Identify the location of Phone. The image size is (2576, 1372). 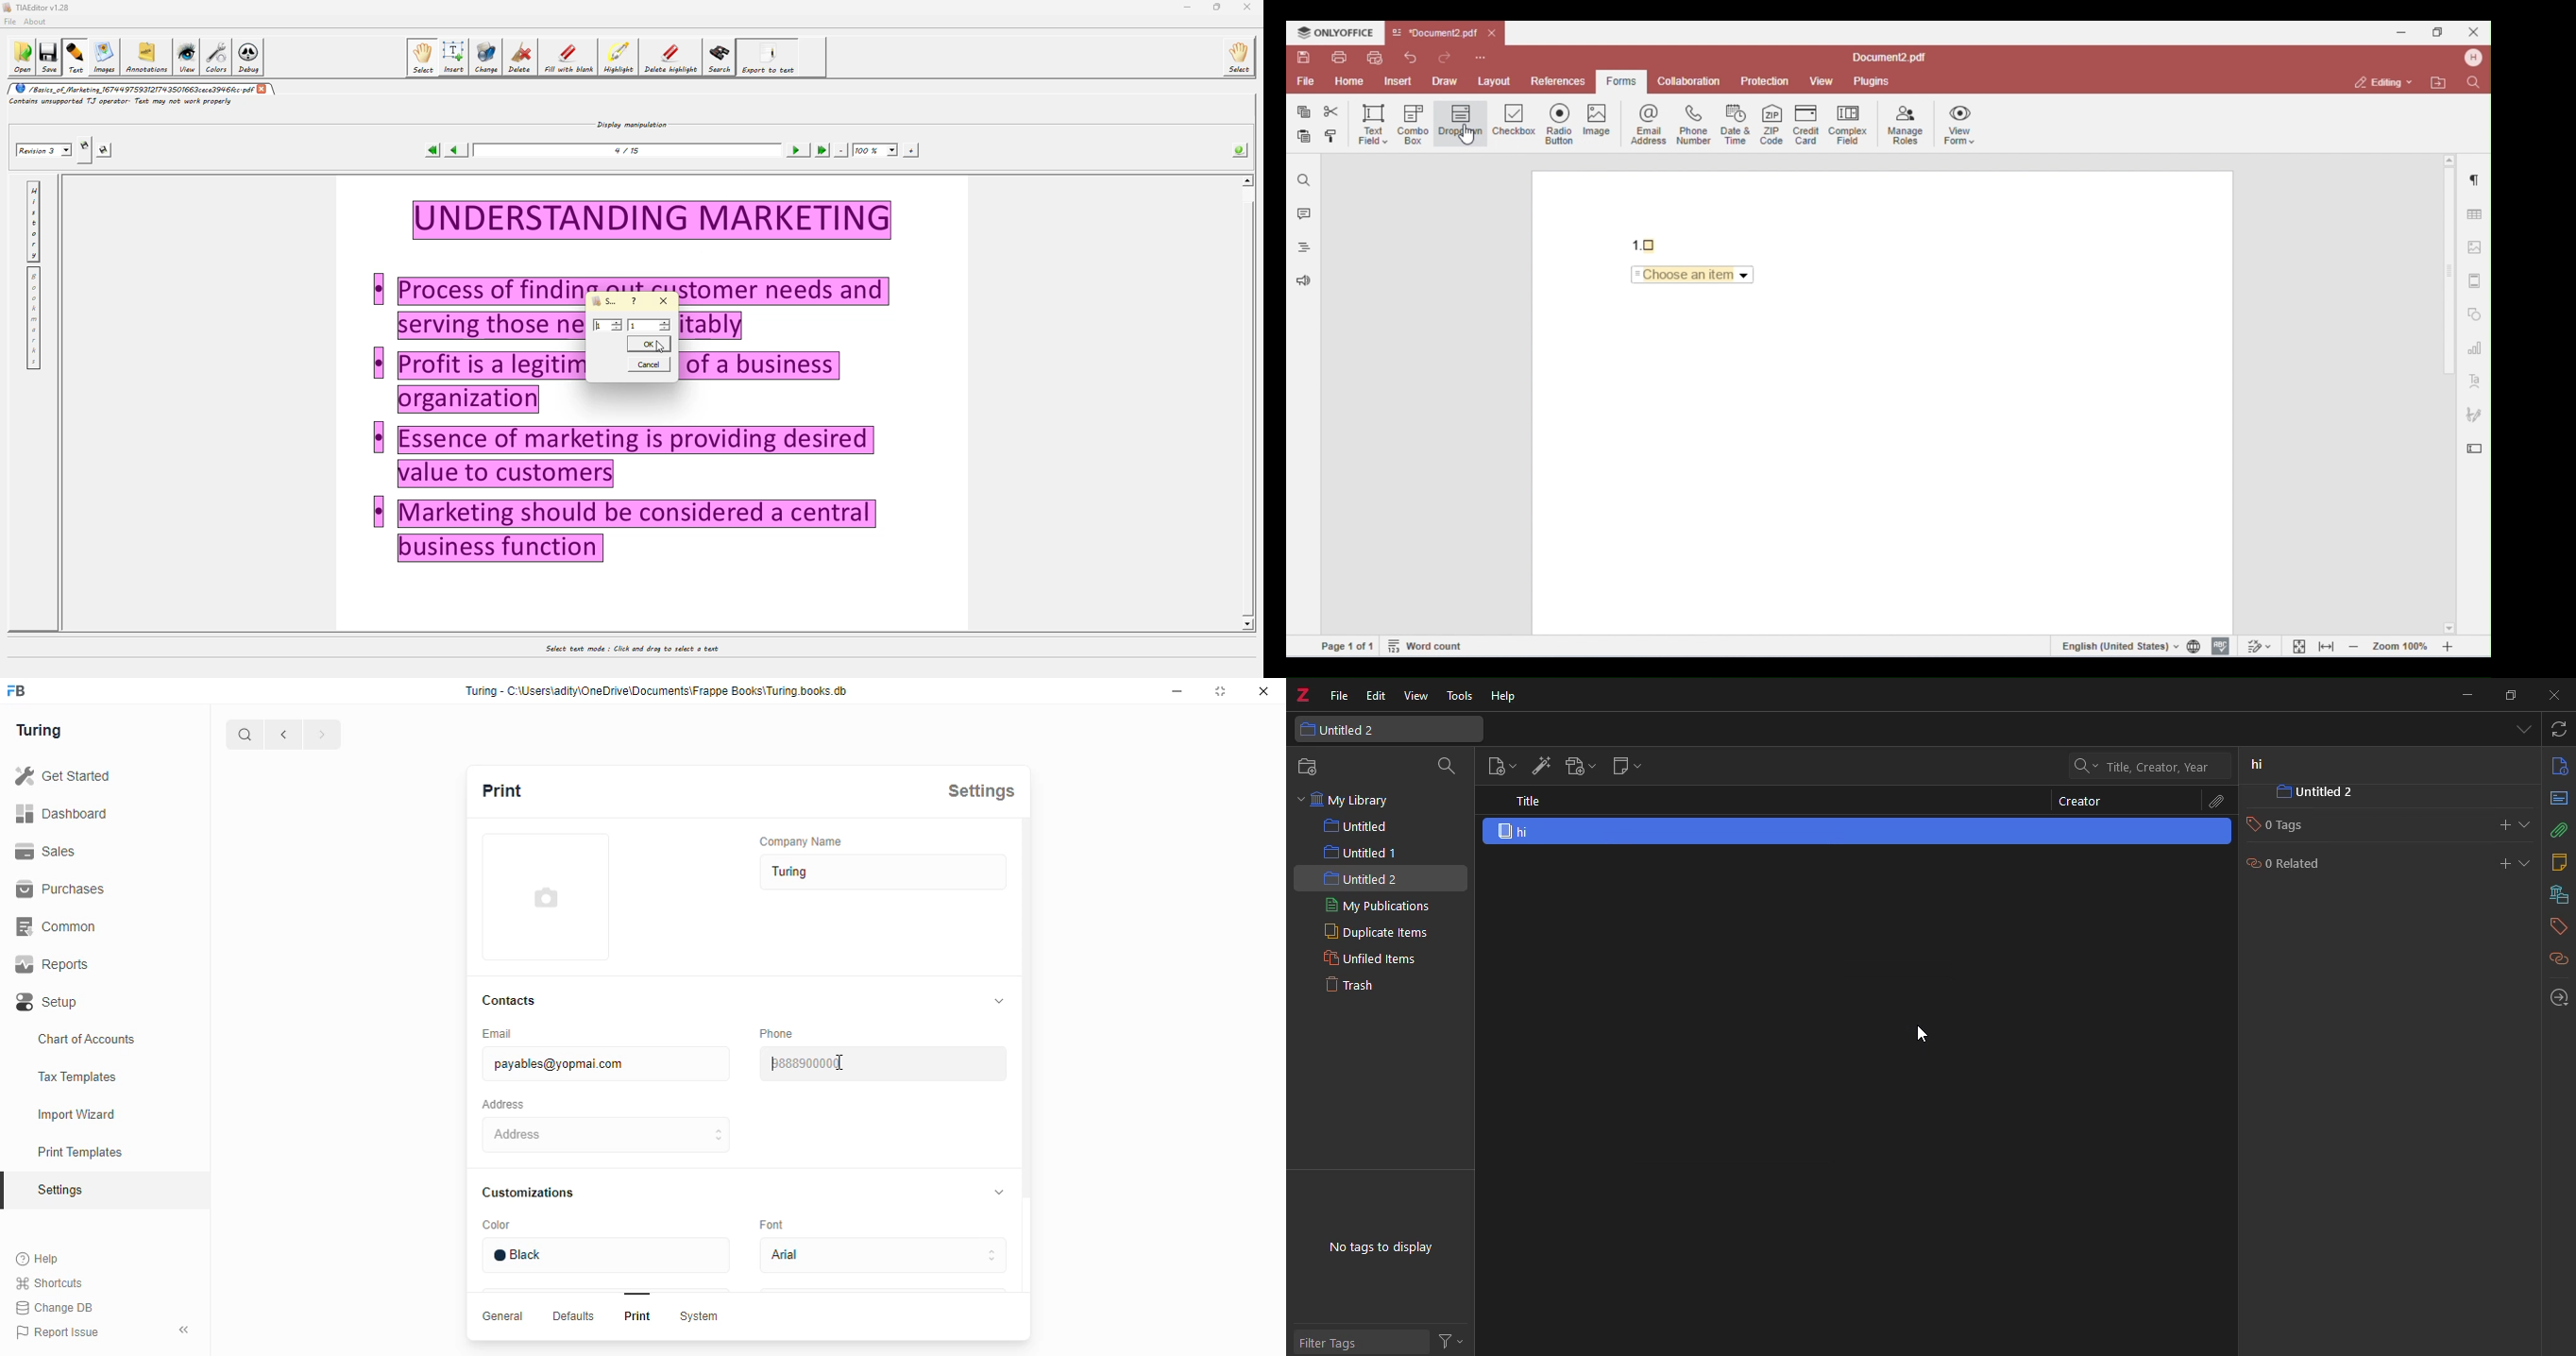
(781, 1033).